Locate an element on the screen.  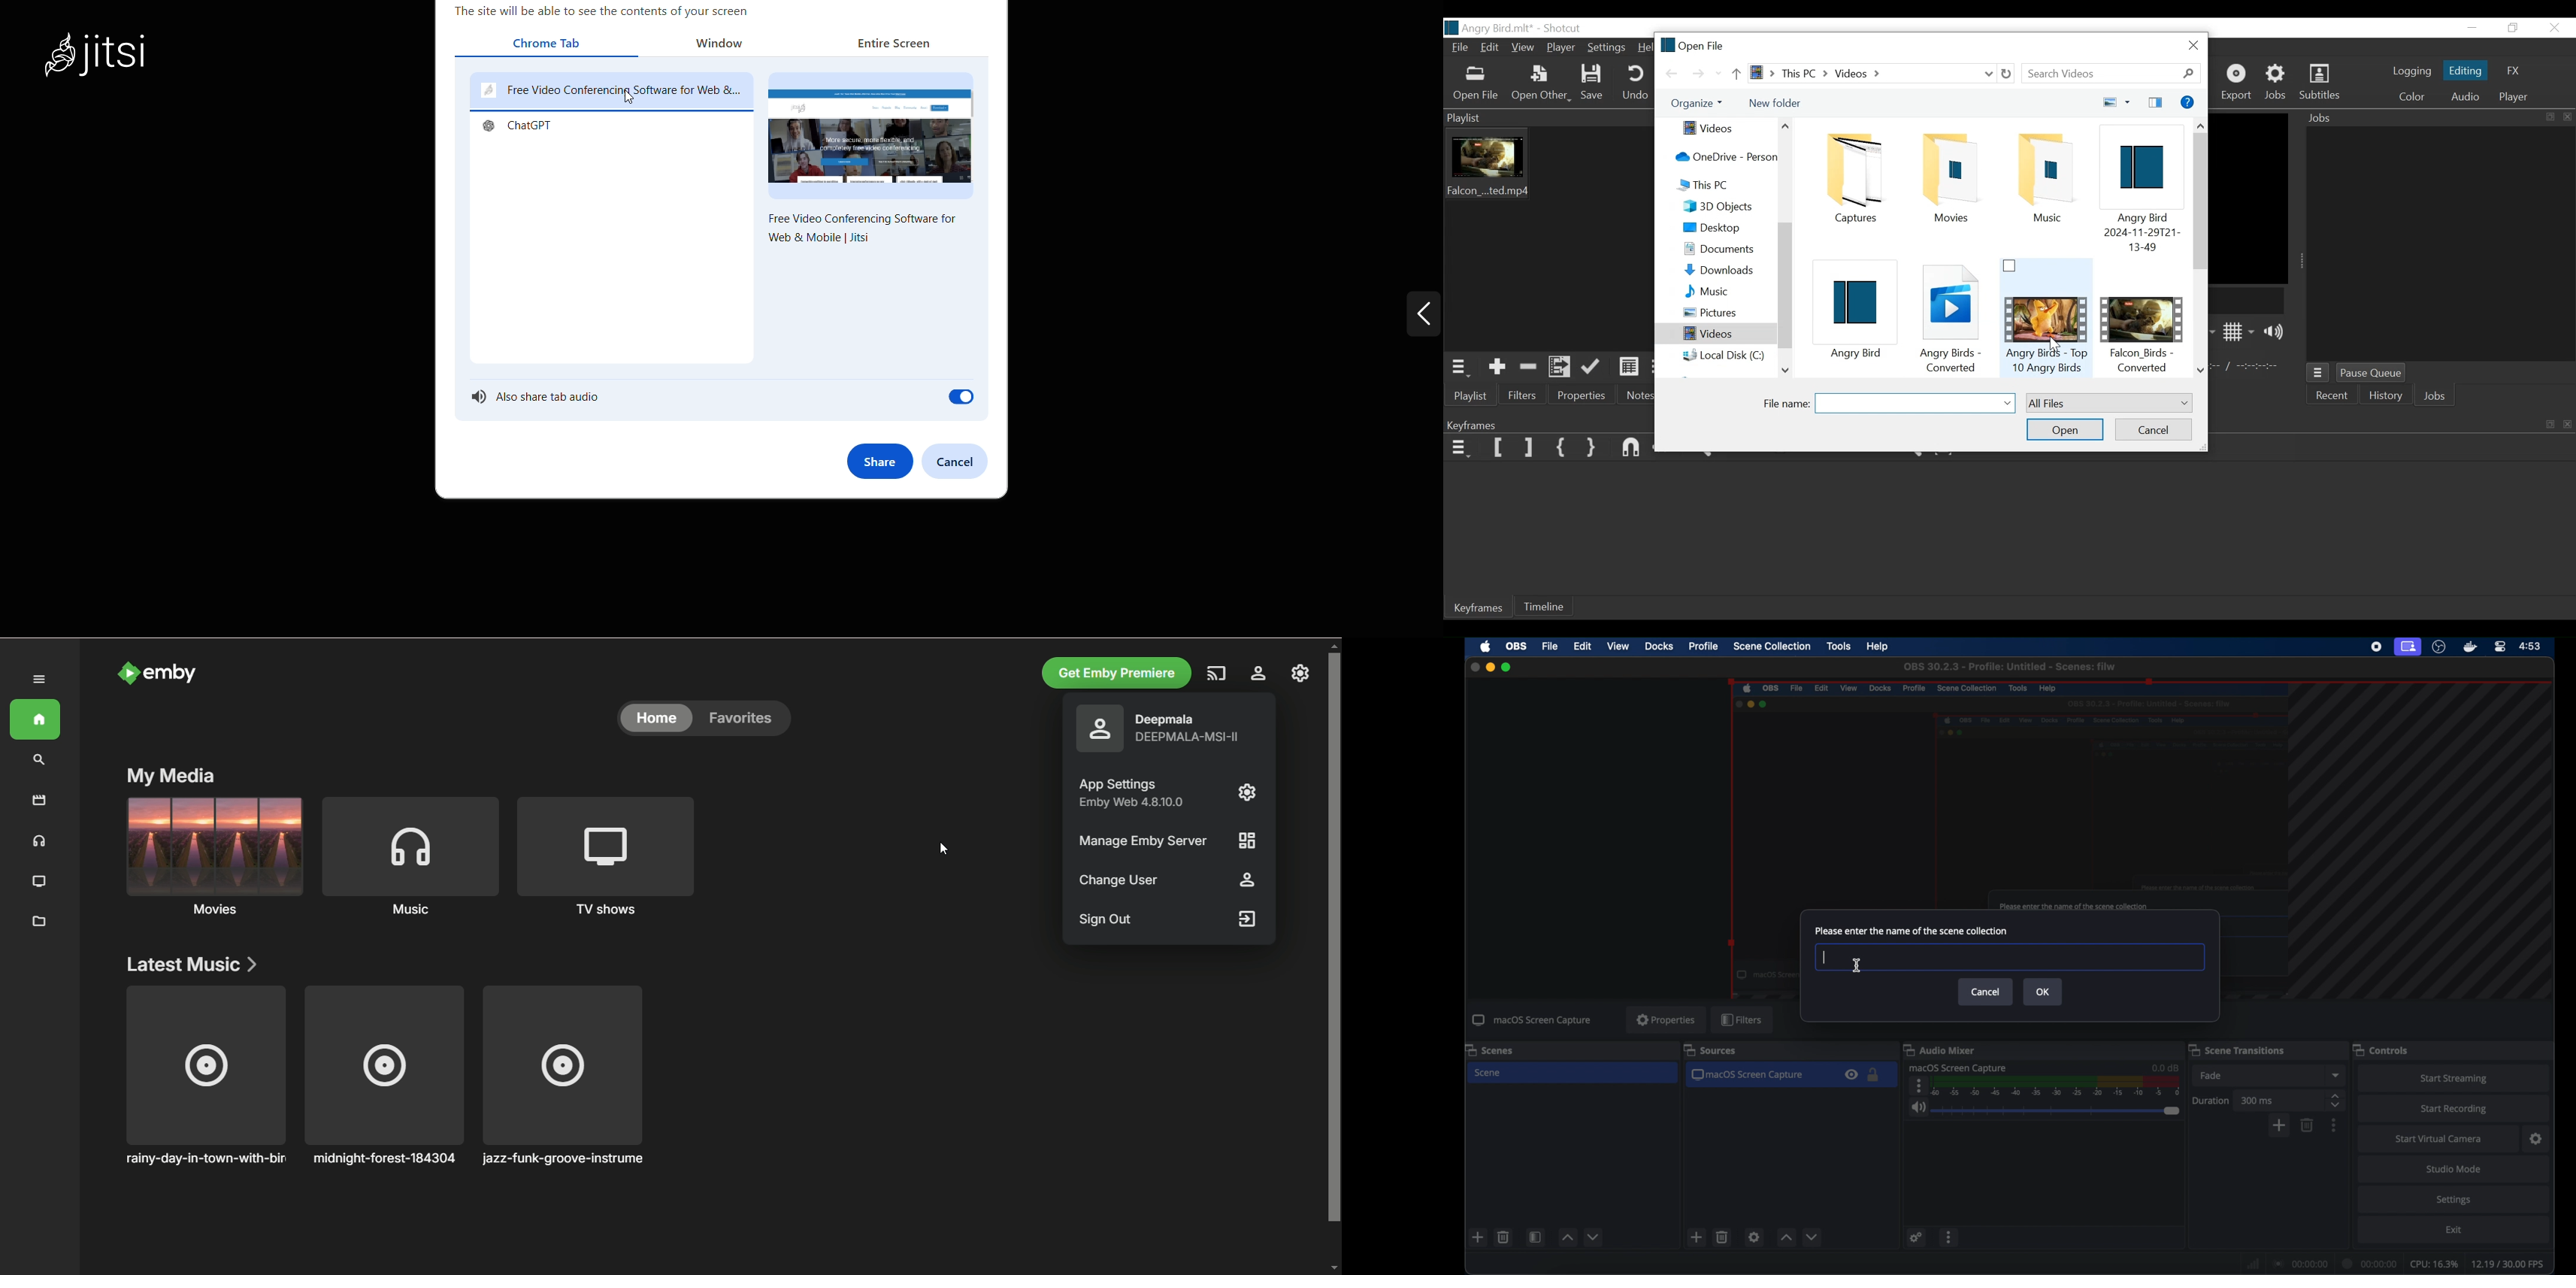
Settings is located at coordinates (1607, 48).